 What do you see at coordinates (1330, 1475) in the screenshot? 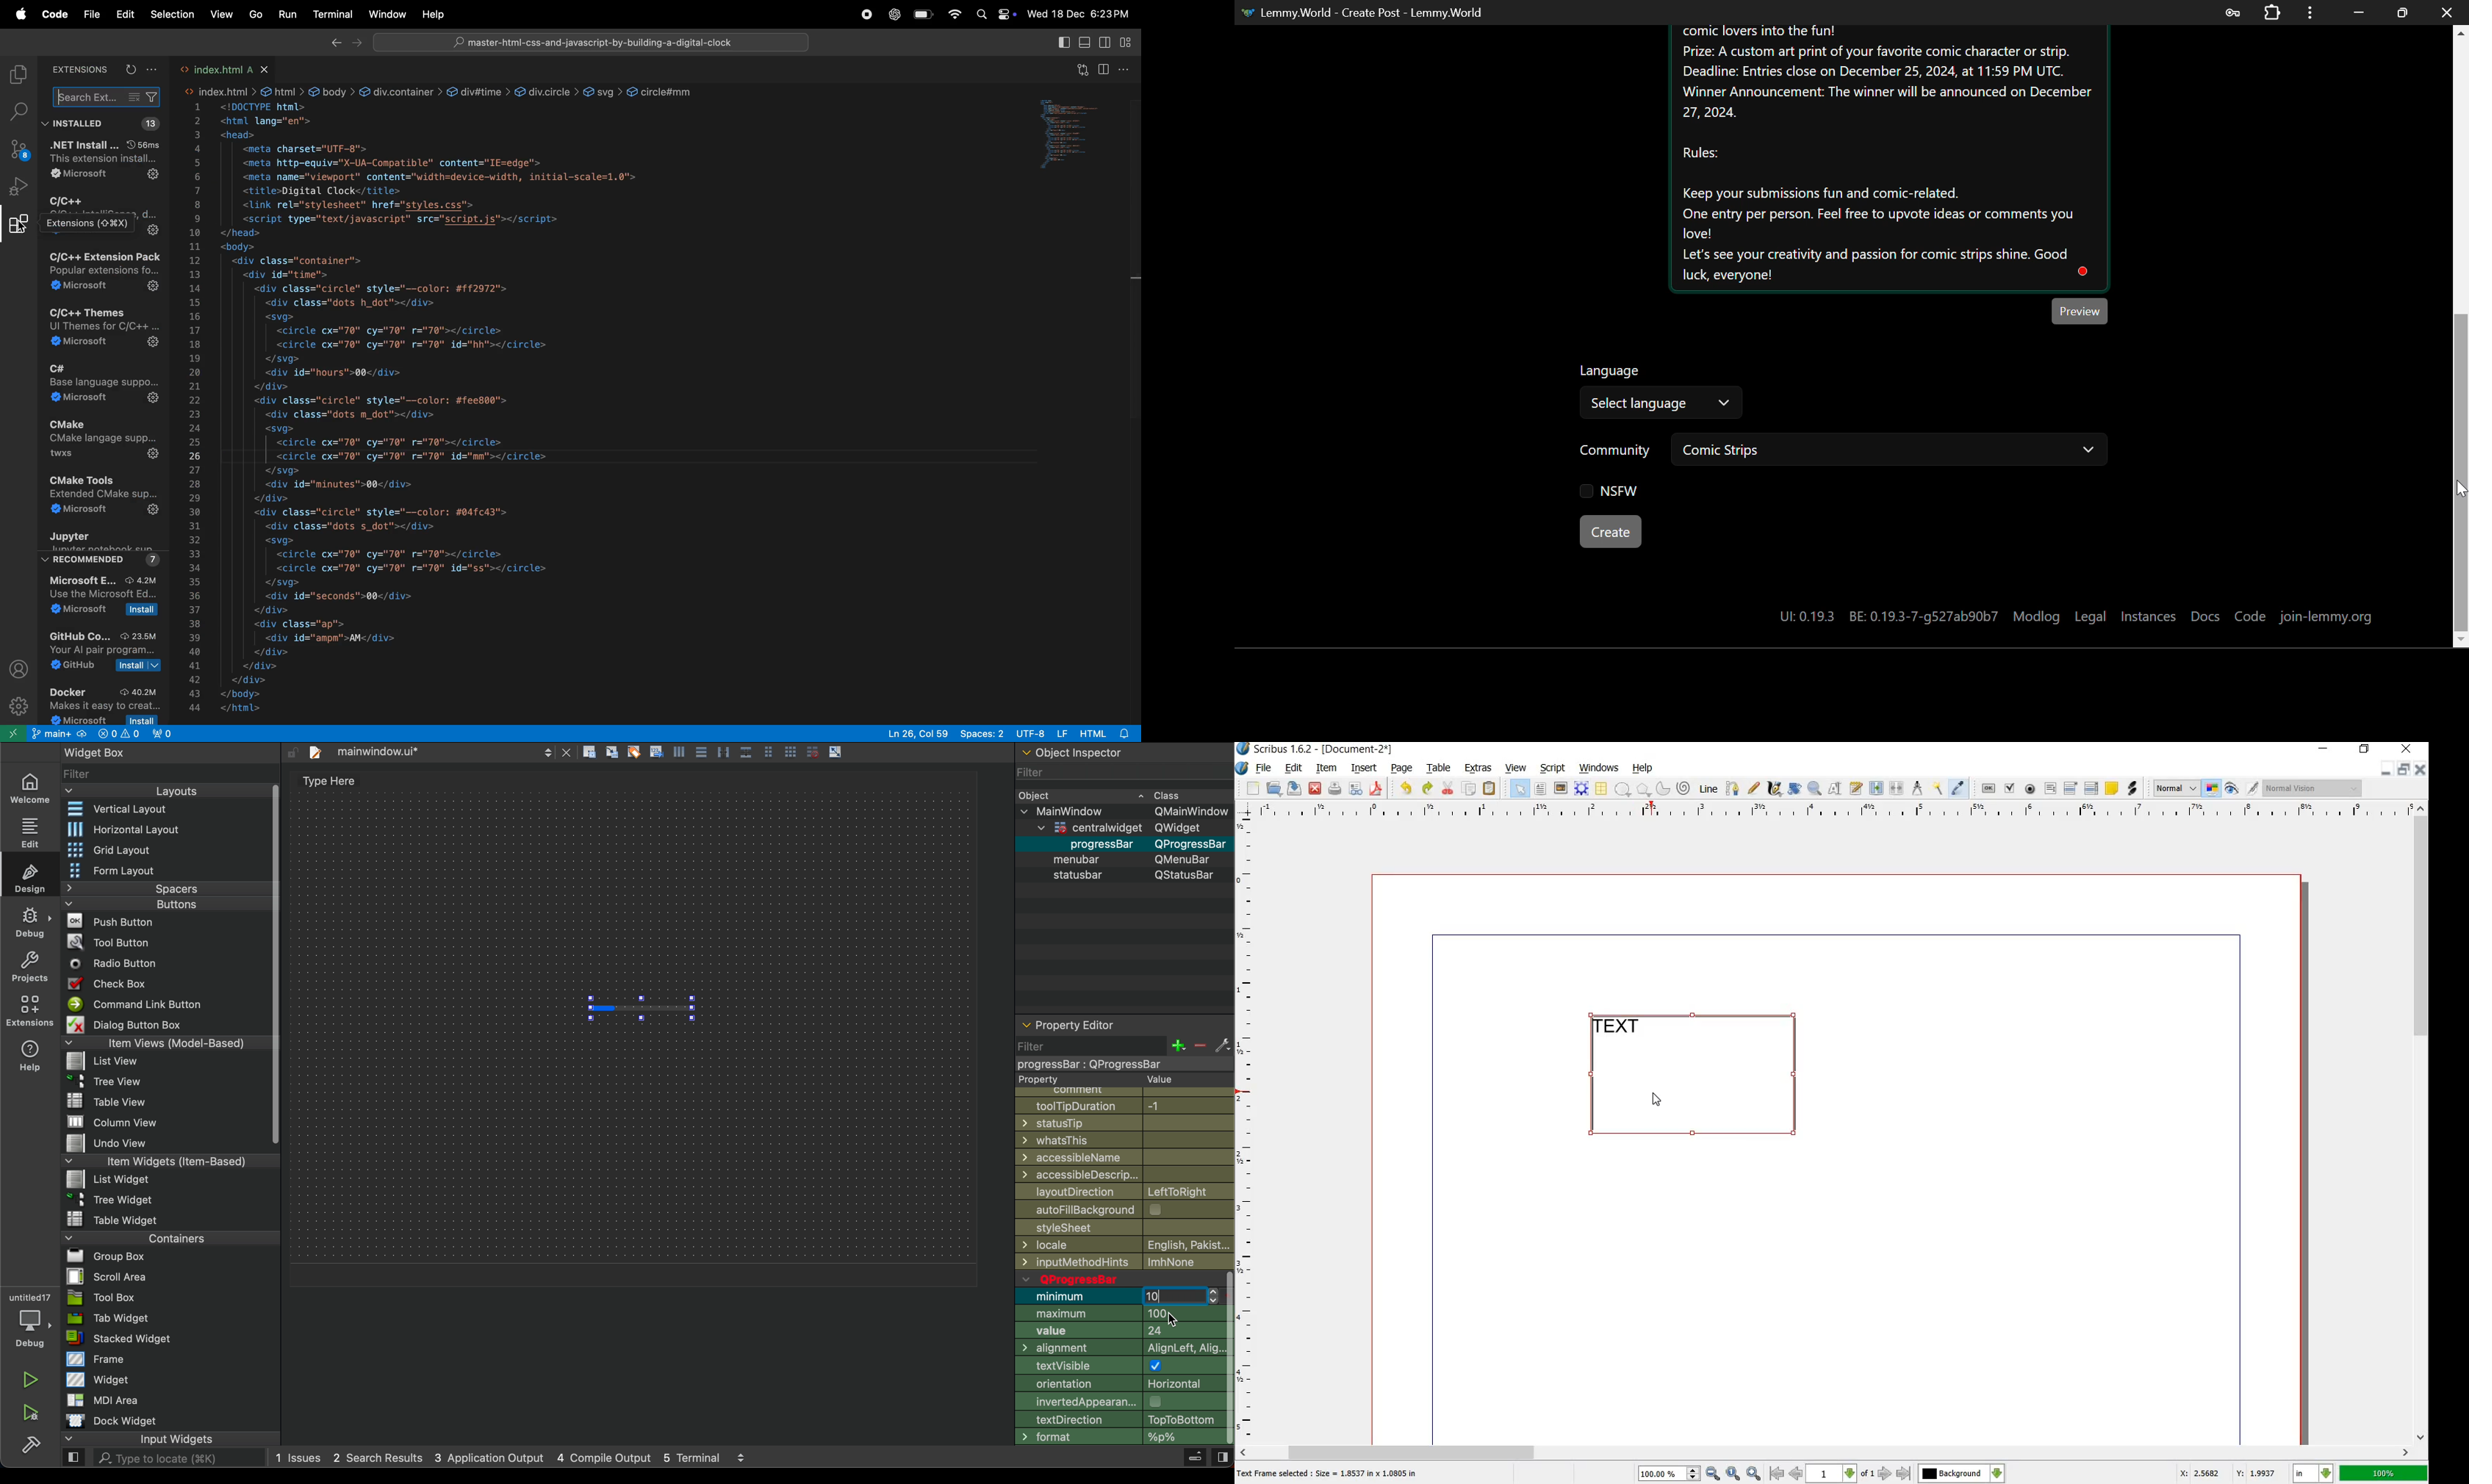
I see `text frame selected : size = 1.8537 in x 1.0805 in` at bounding box center [1330, 1475].